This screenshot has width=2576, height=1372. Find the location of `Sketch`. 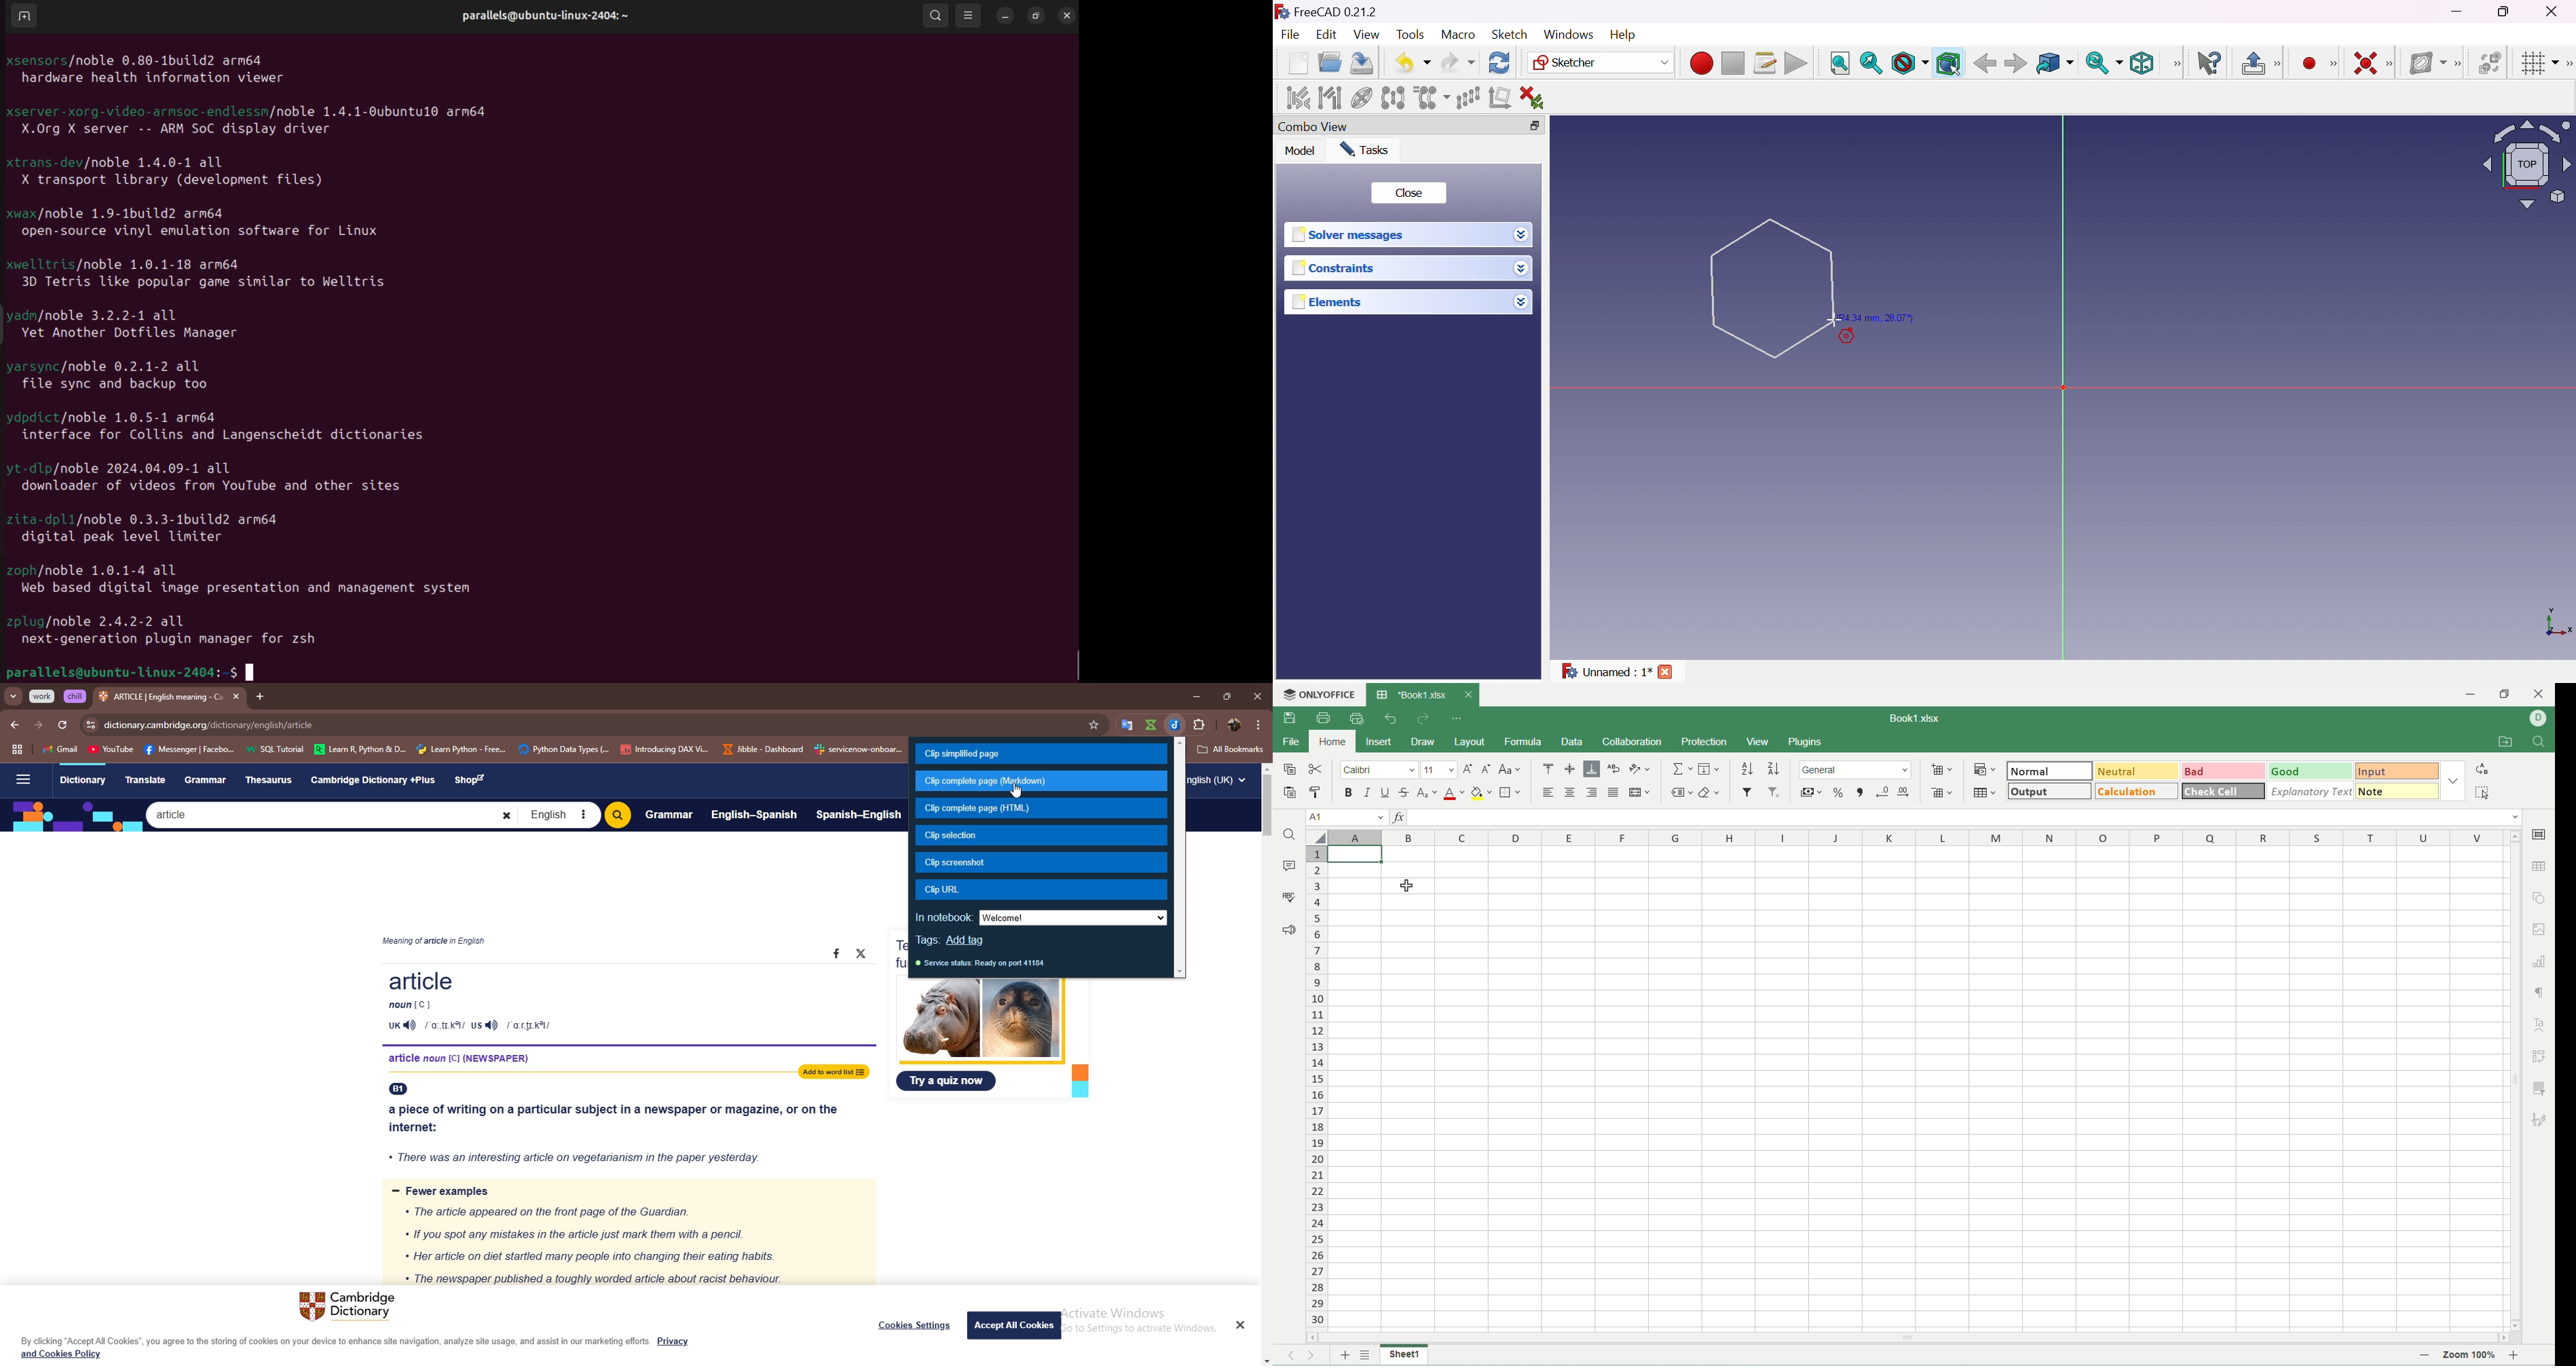

Sketch is located at coordinates (1514, 34).